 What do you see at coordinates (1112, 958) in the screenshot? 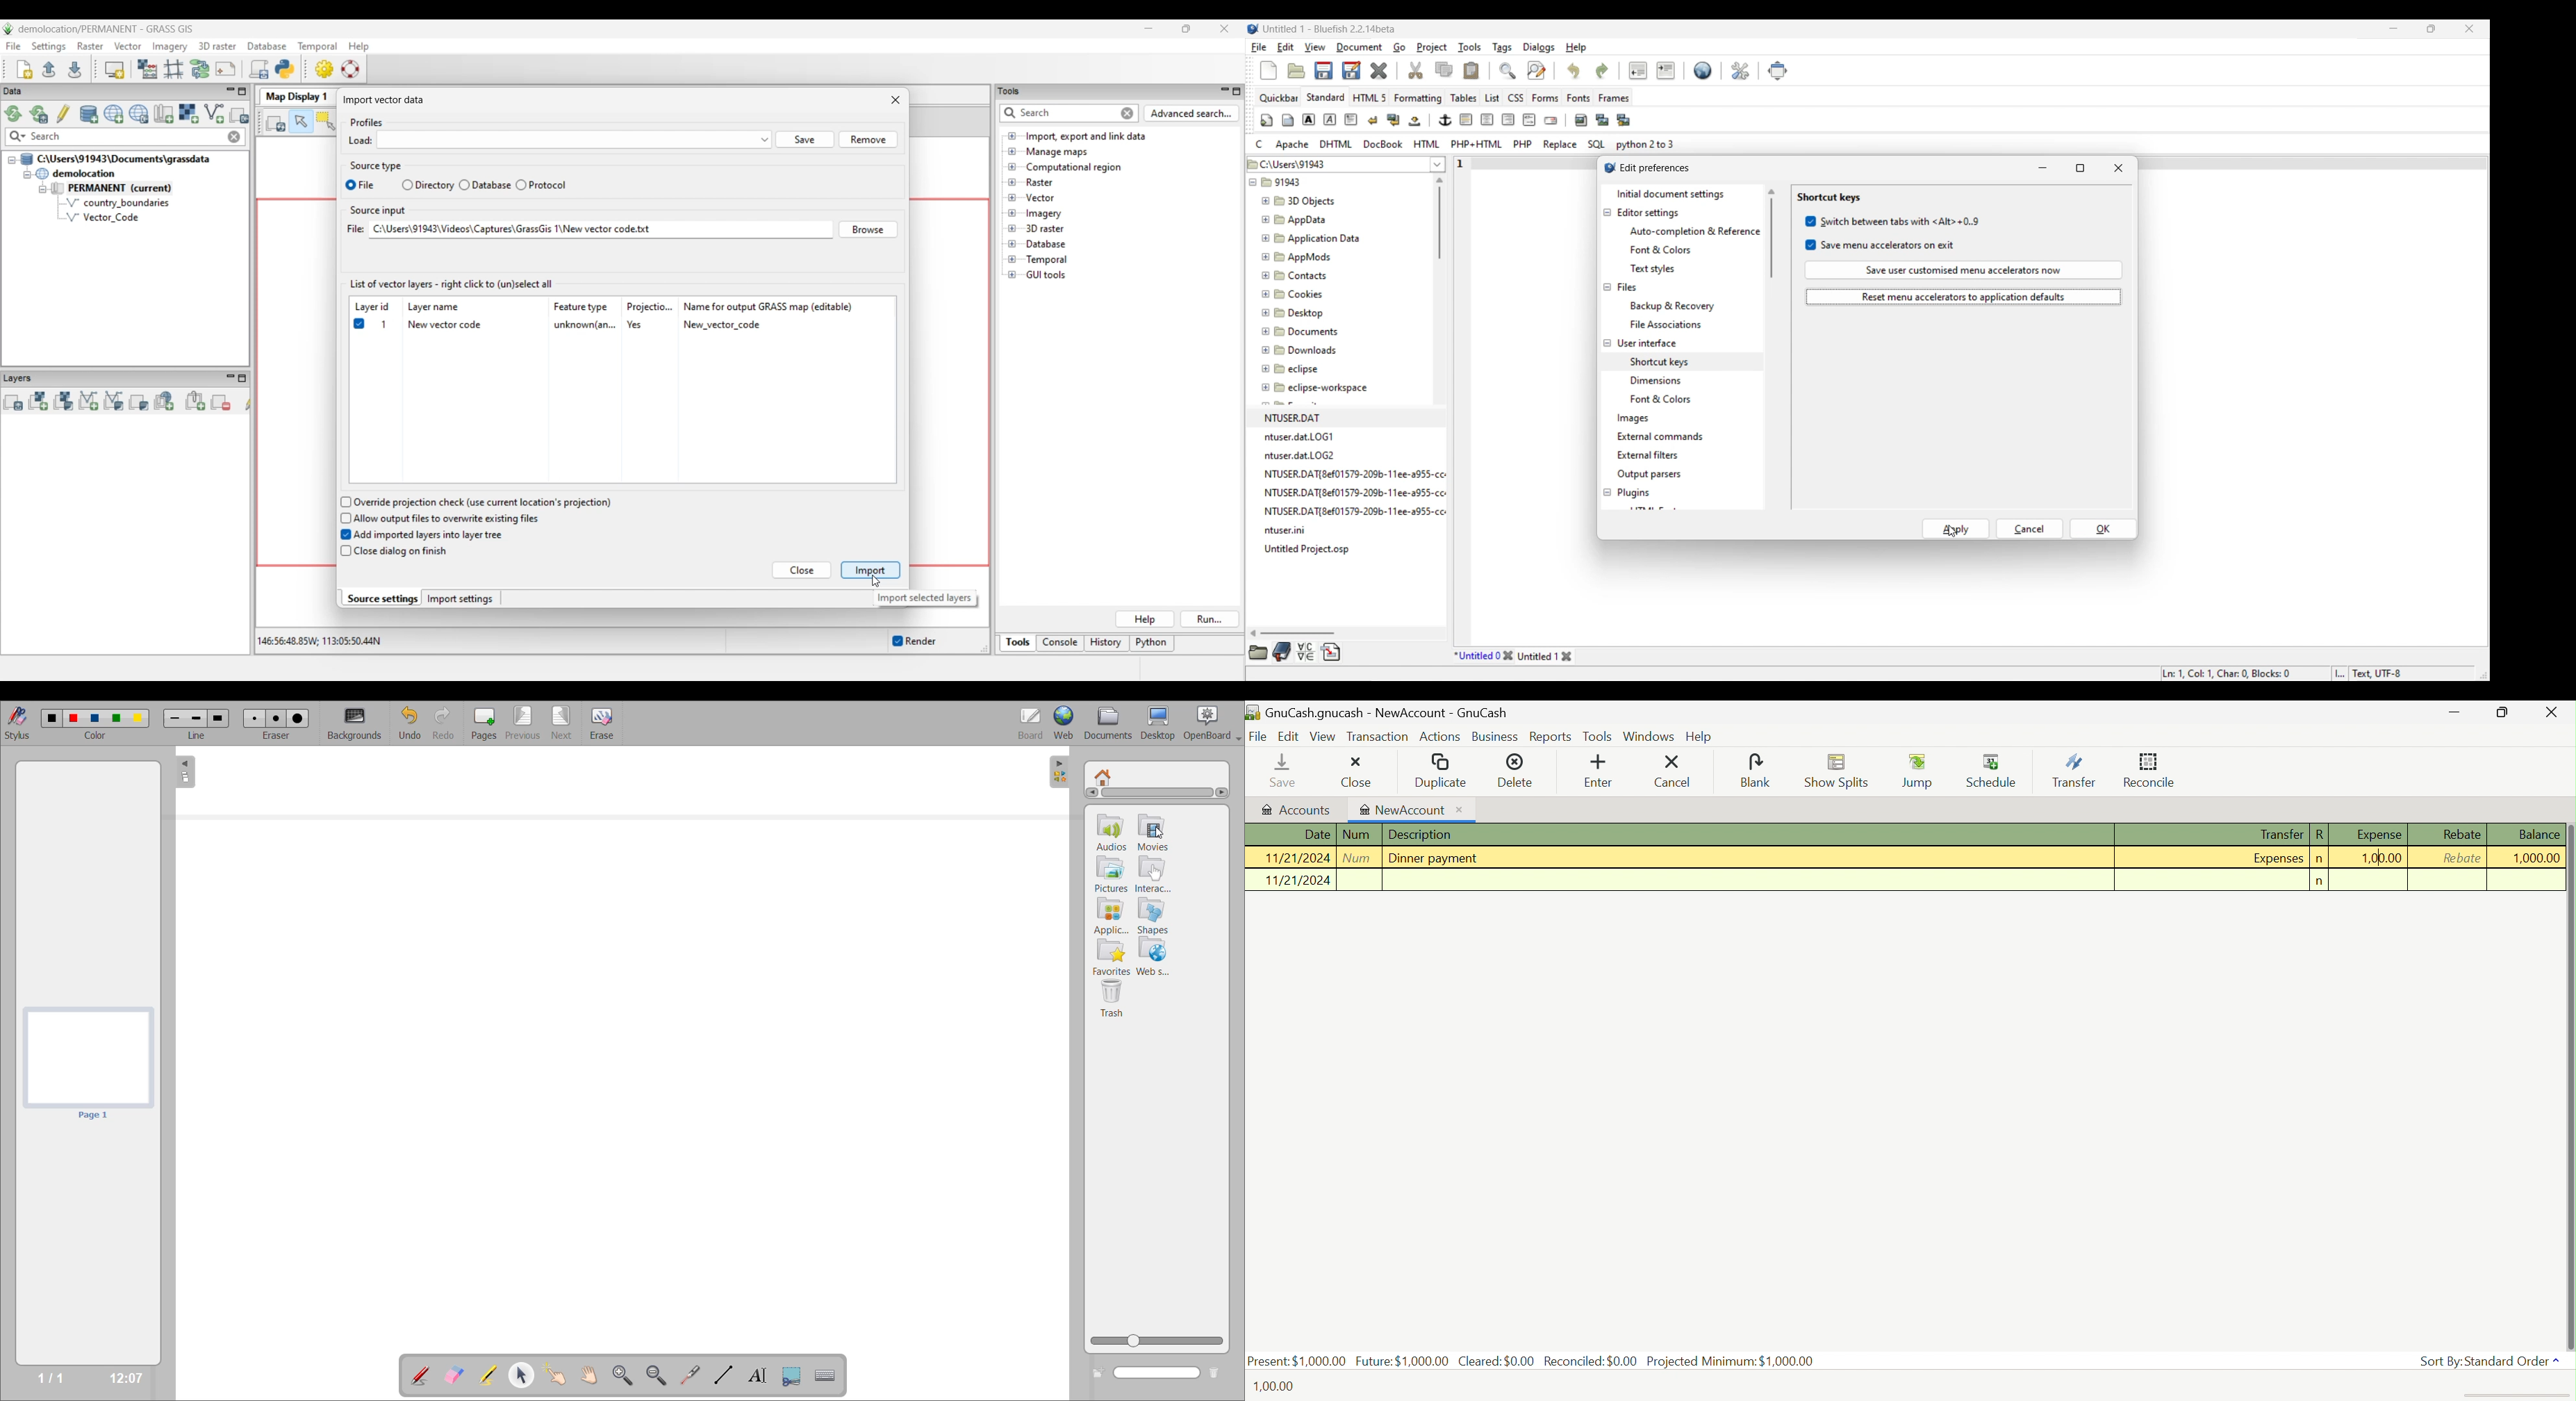
I see `favorites` at bounding box center [1112, 958].